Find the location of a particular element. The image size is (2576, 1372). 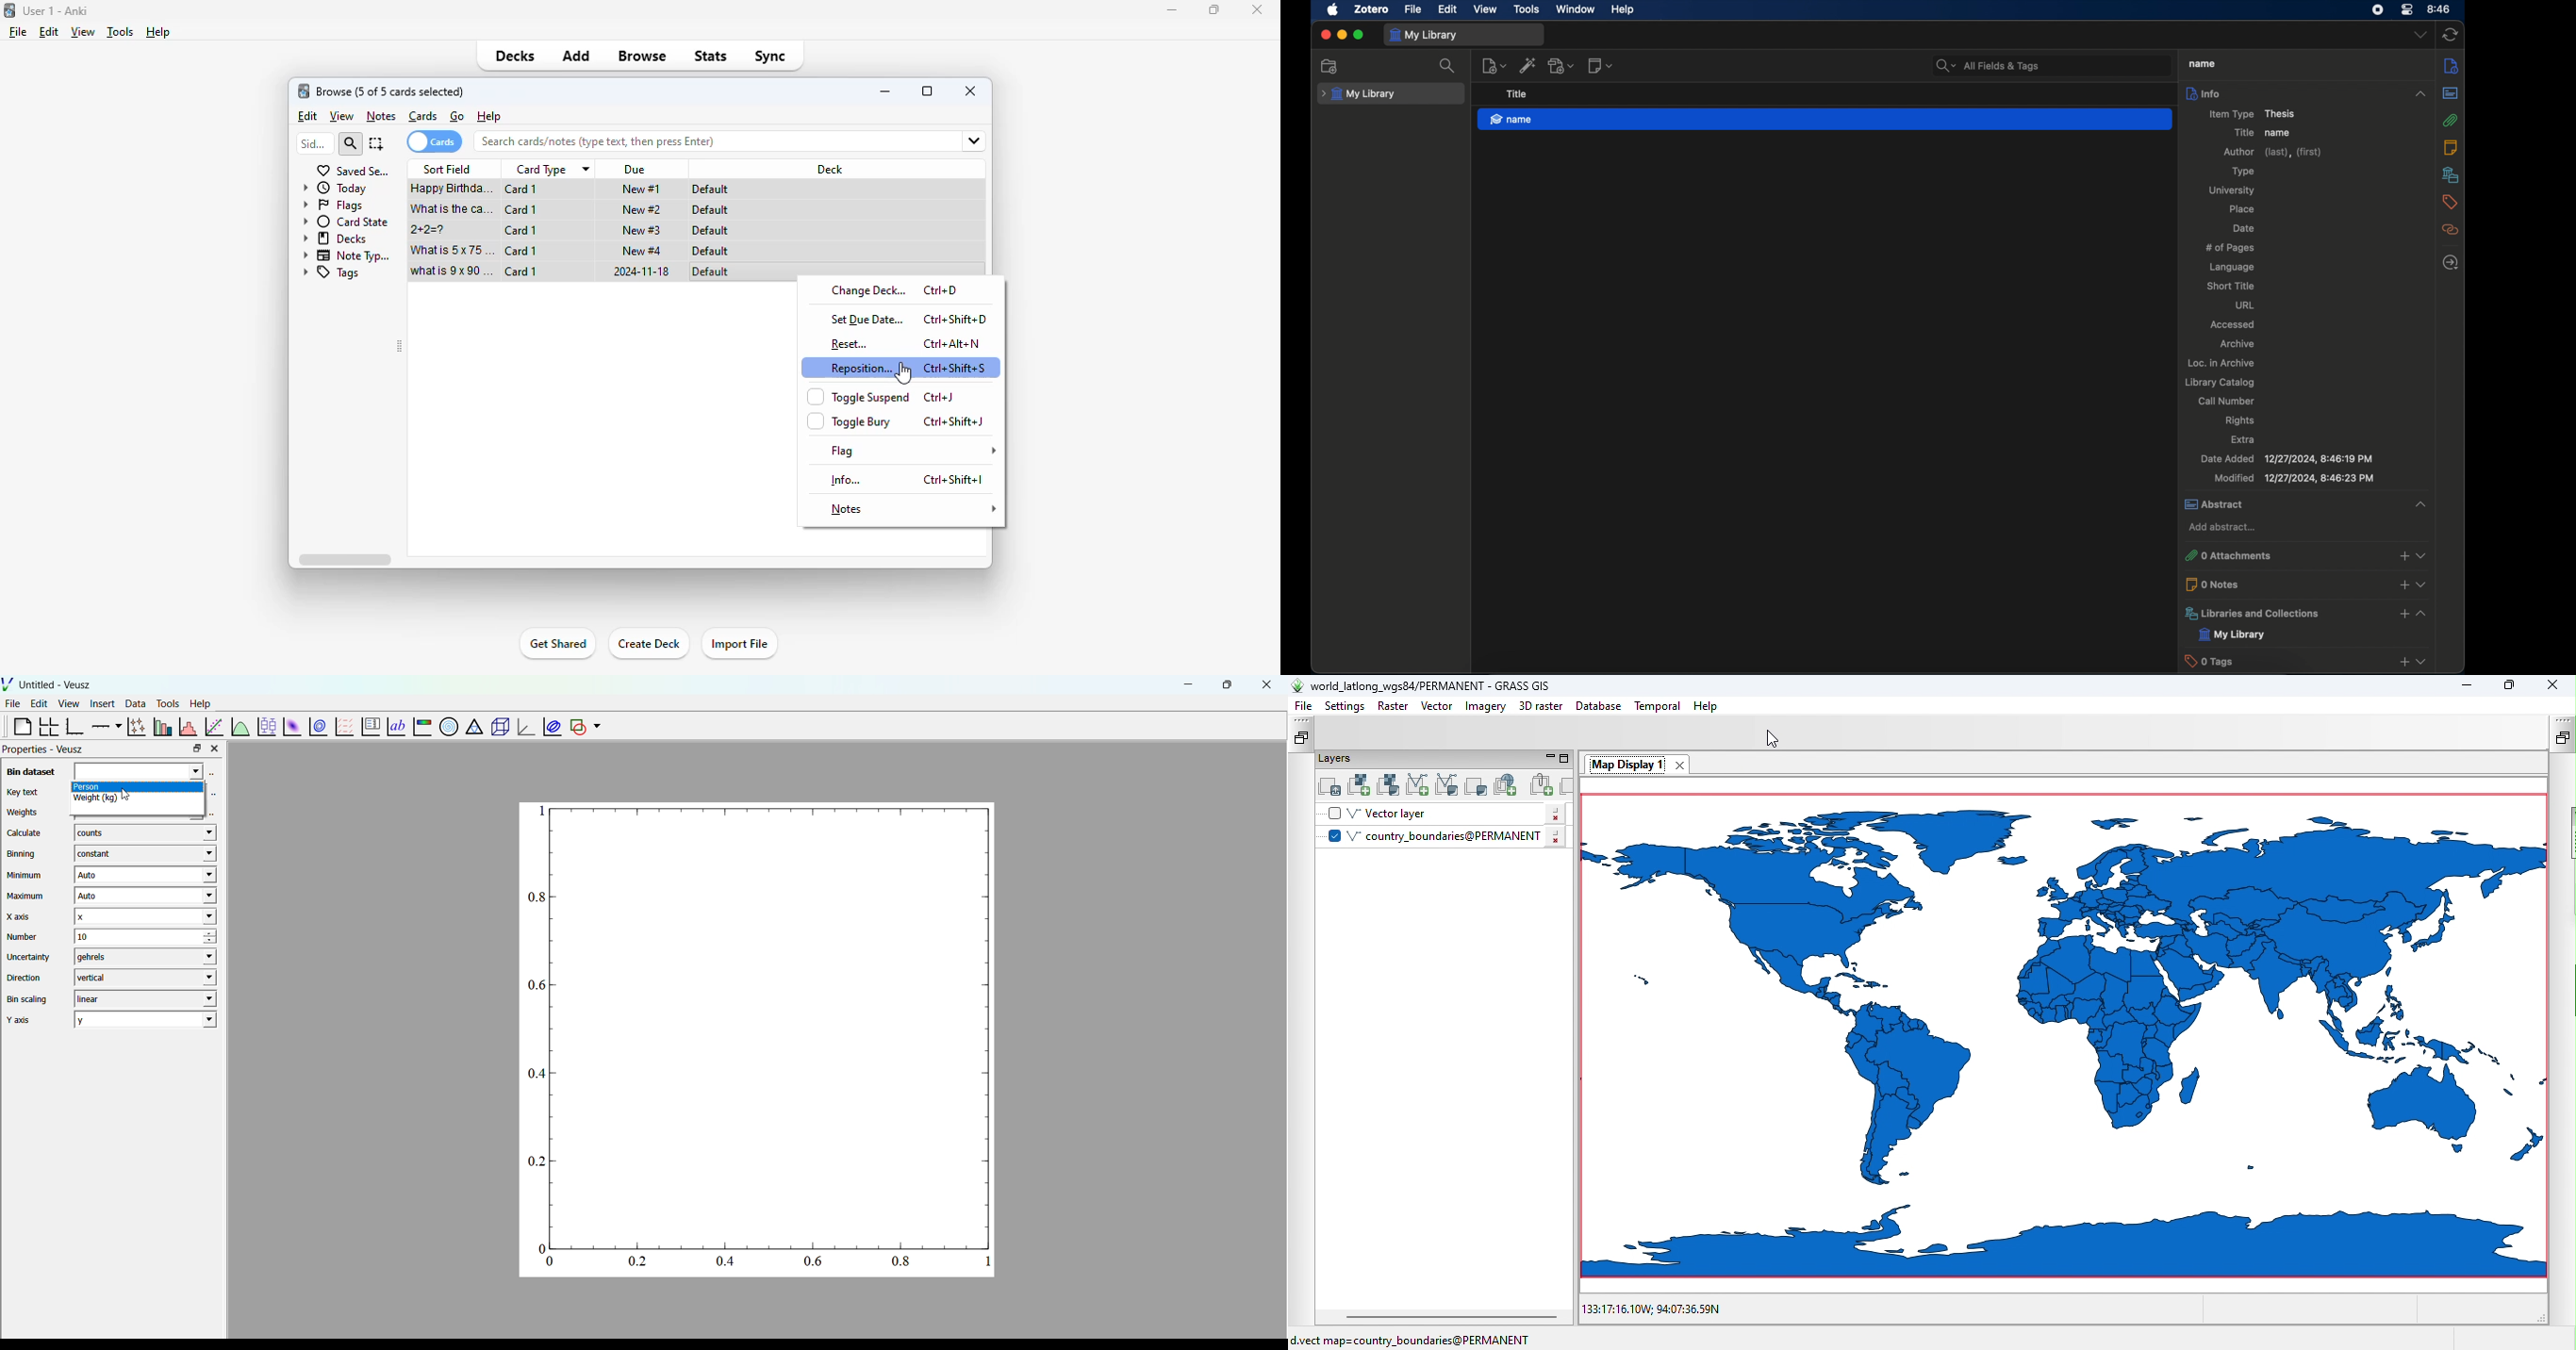

card 1 is located at coordinates (520, 231).